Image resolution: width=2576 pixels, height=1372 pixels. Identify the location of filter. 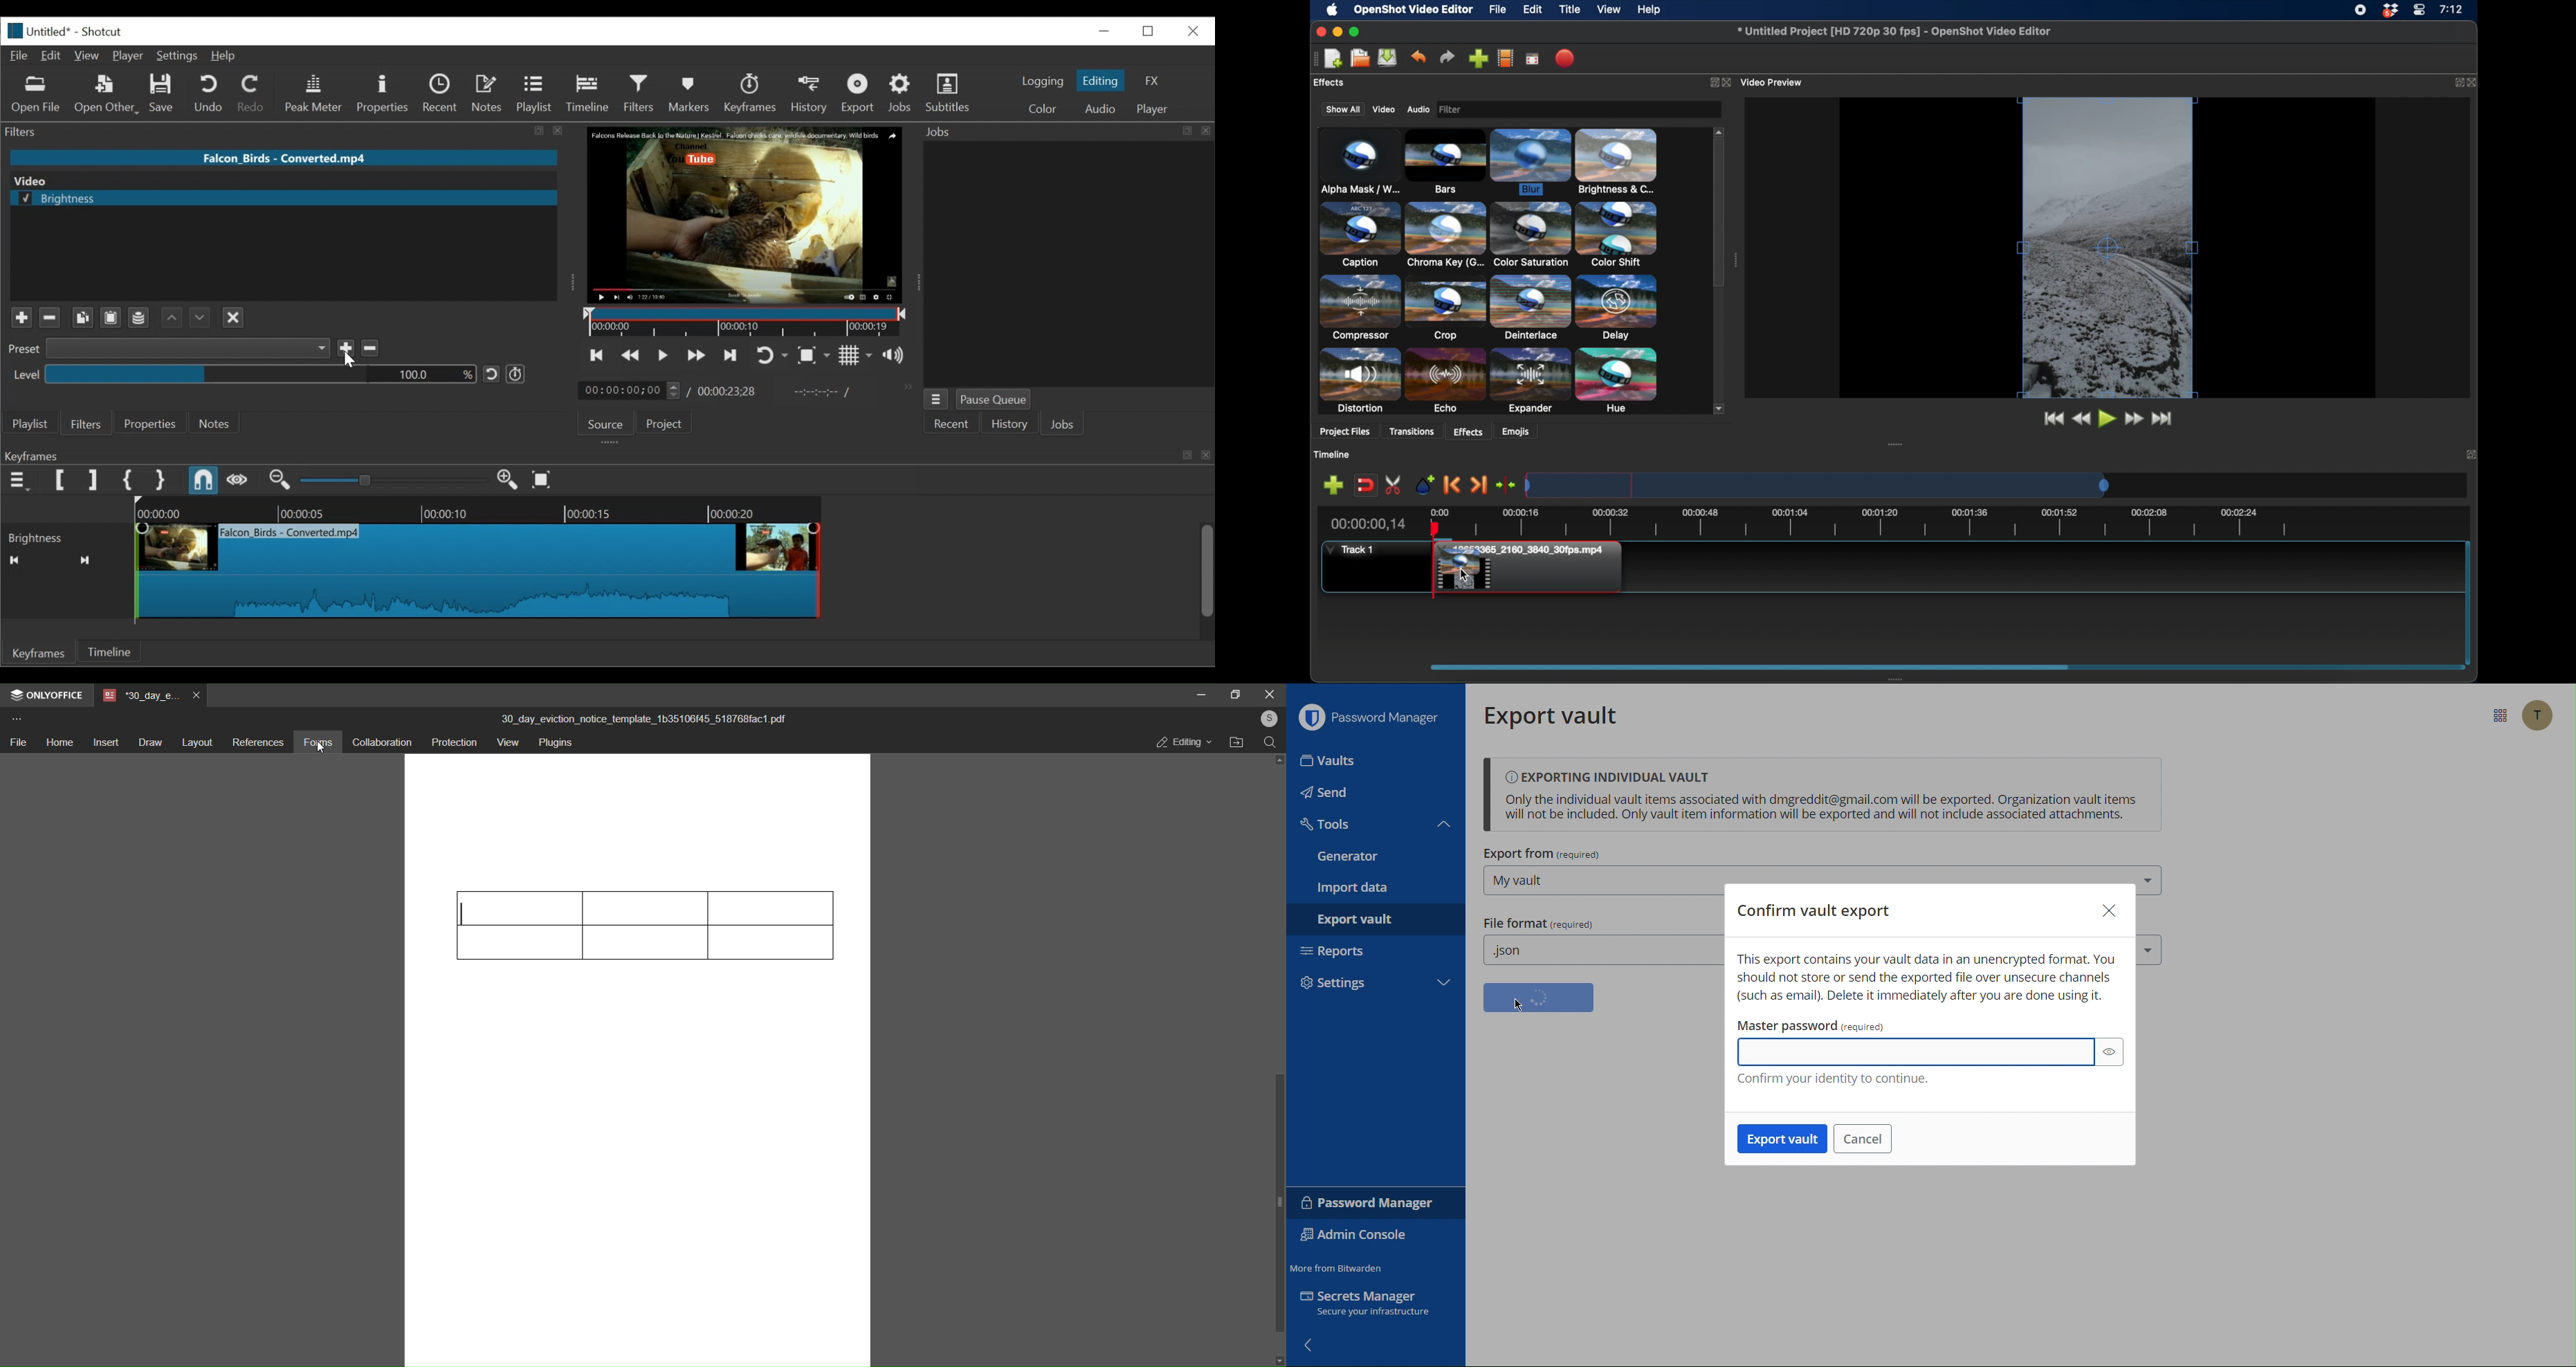
(1489, 109).